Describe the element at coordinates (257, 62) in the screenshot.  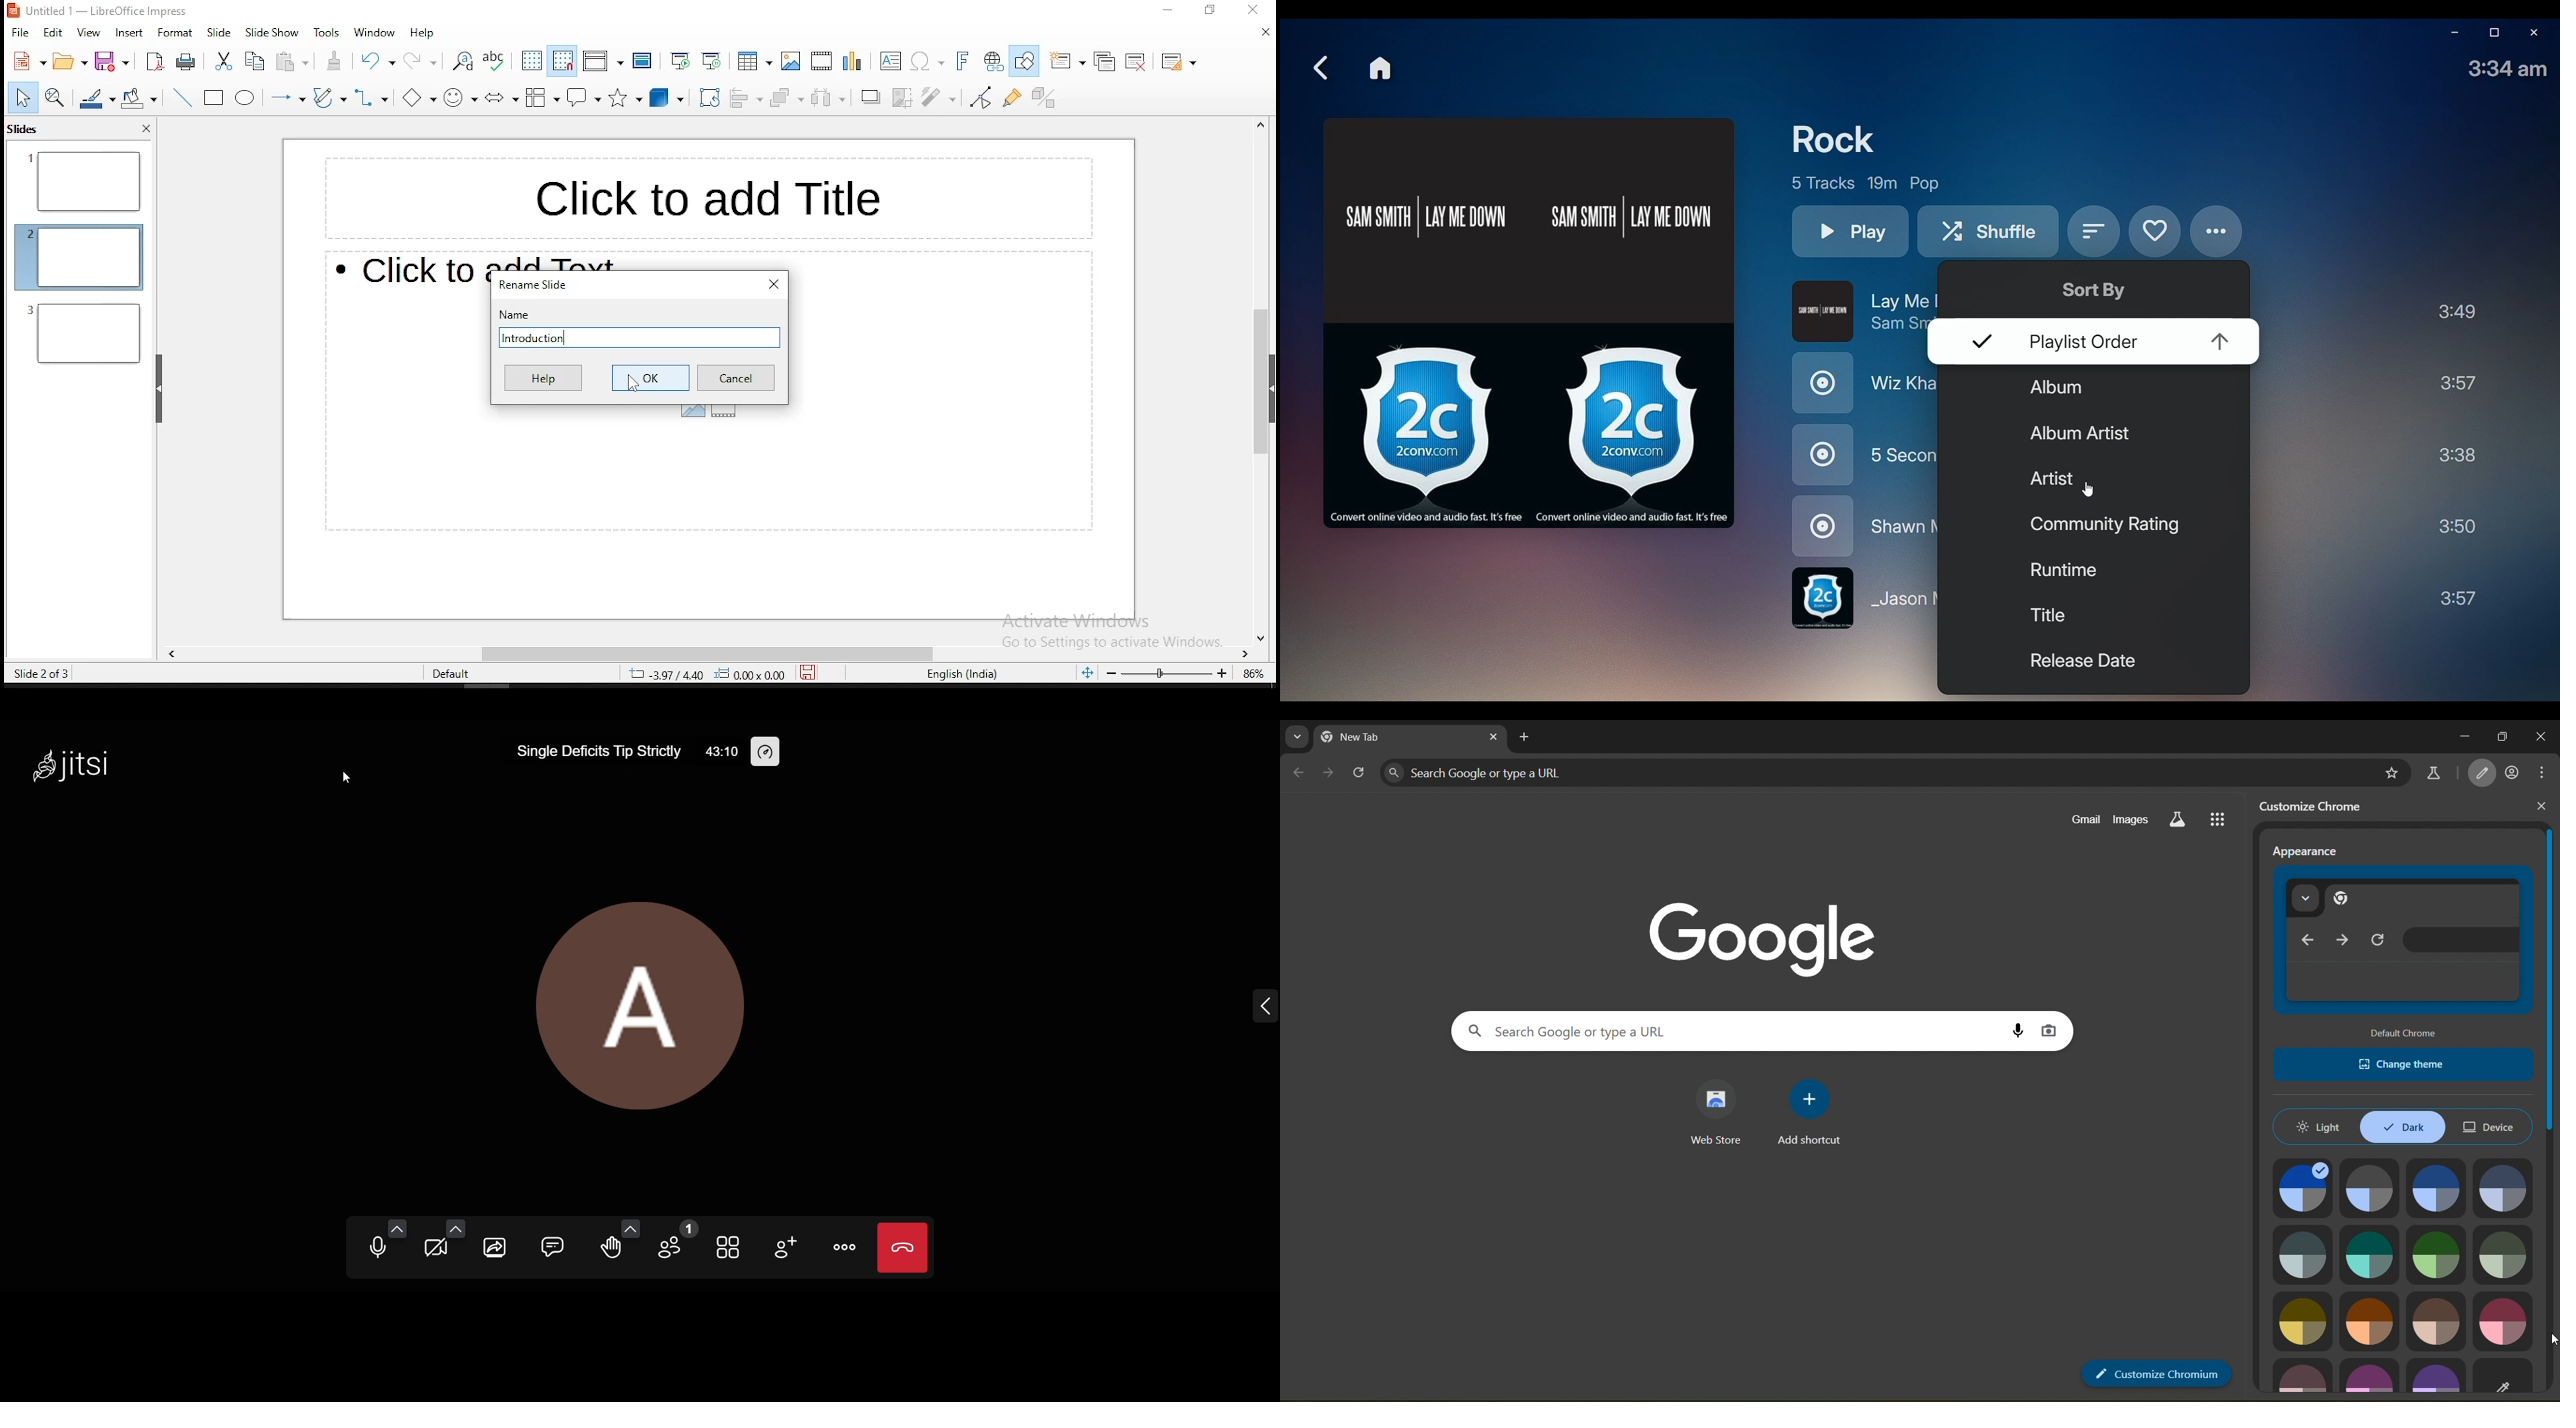
I see `copy` at that location.